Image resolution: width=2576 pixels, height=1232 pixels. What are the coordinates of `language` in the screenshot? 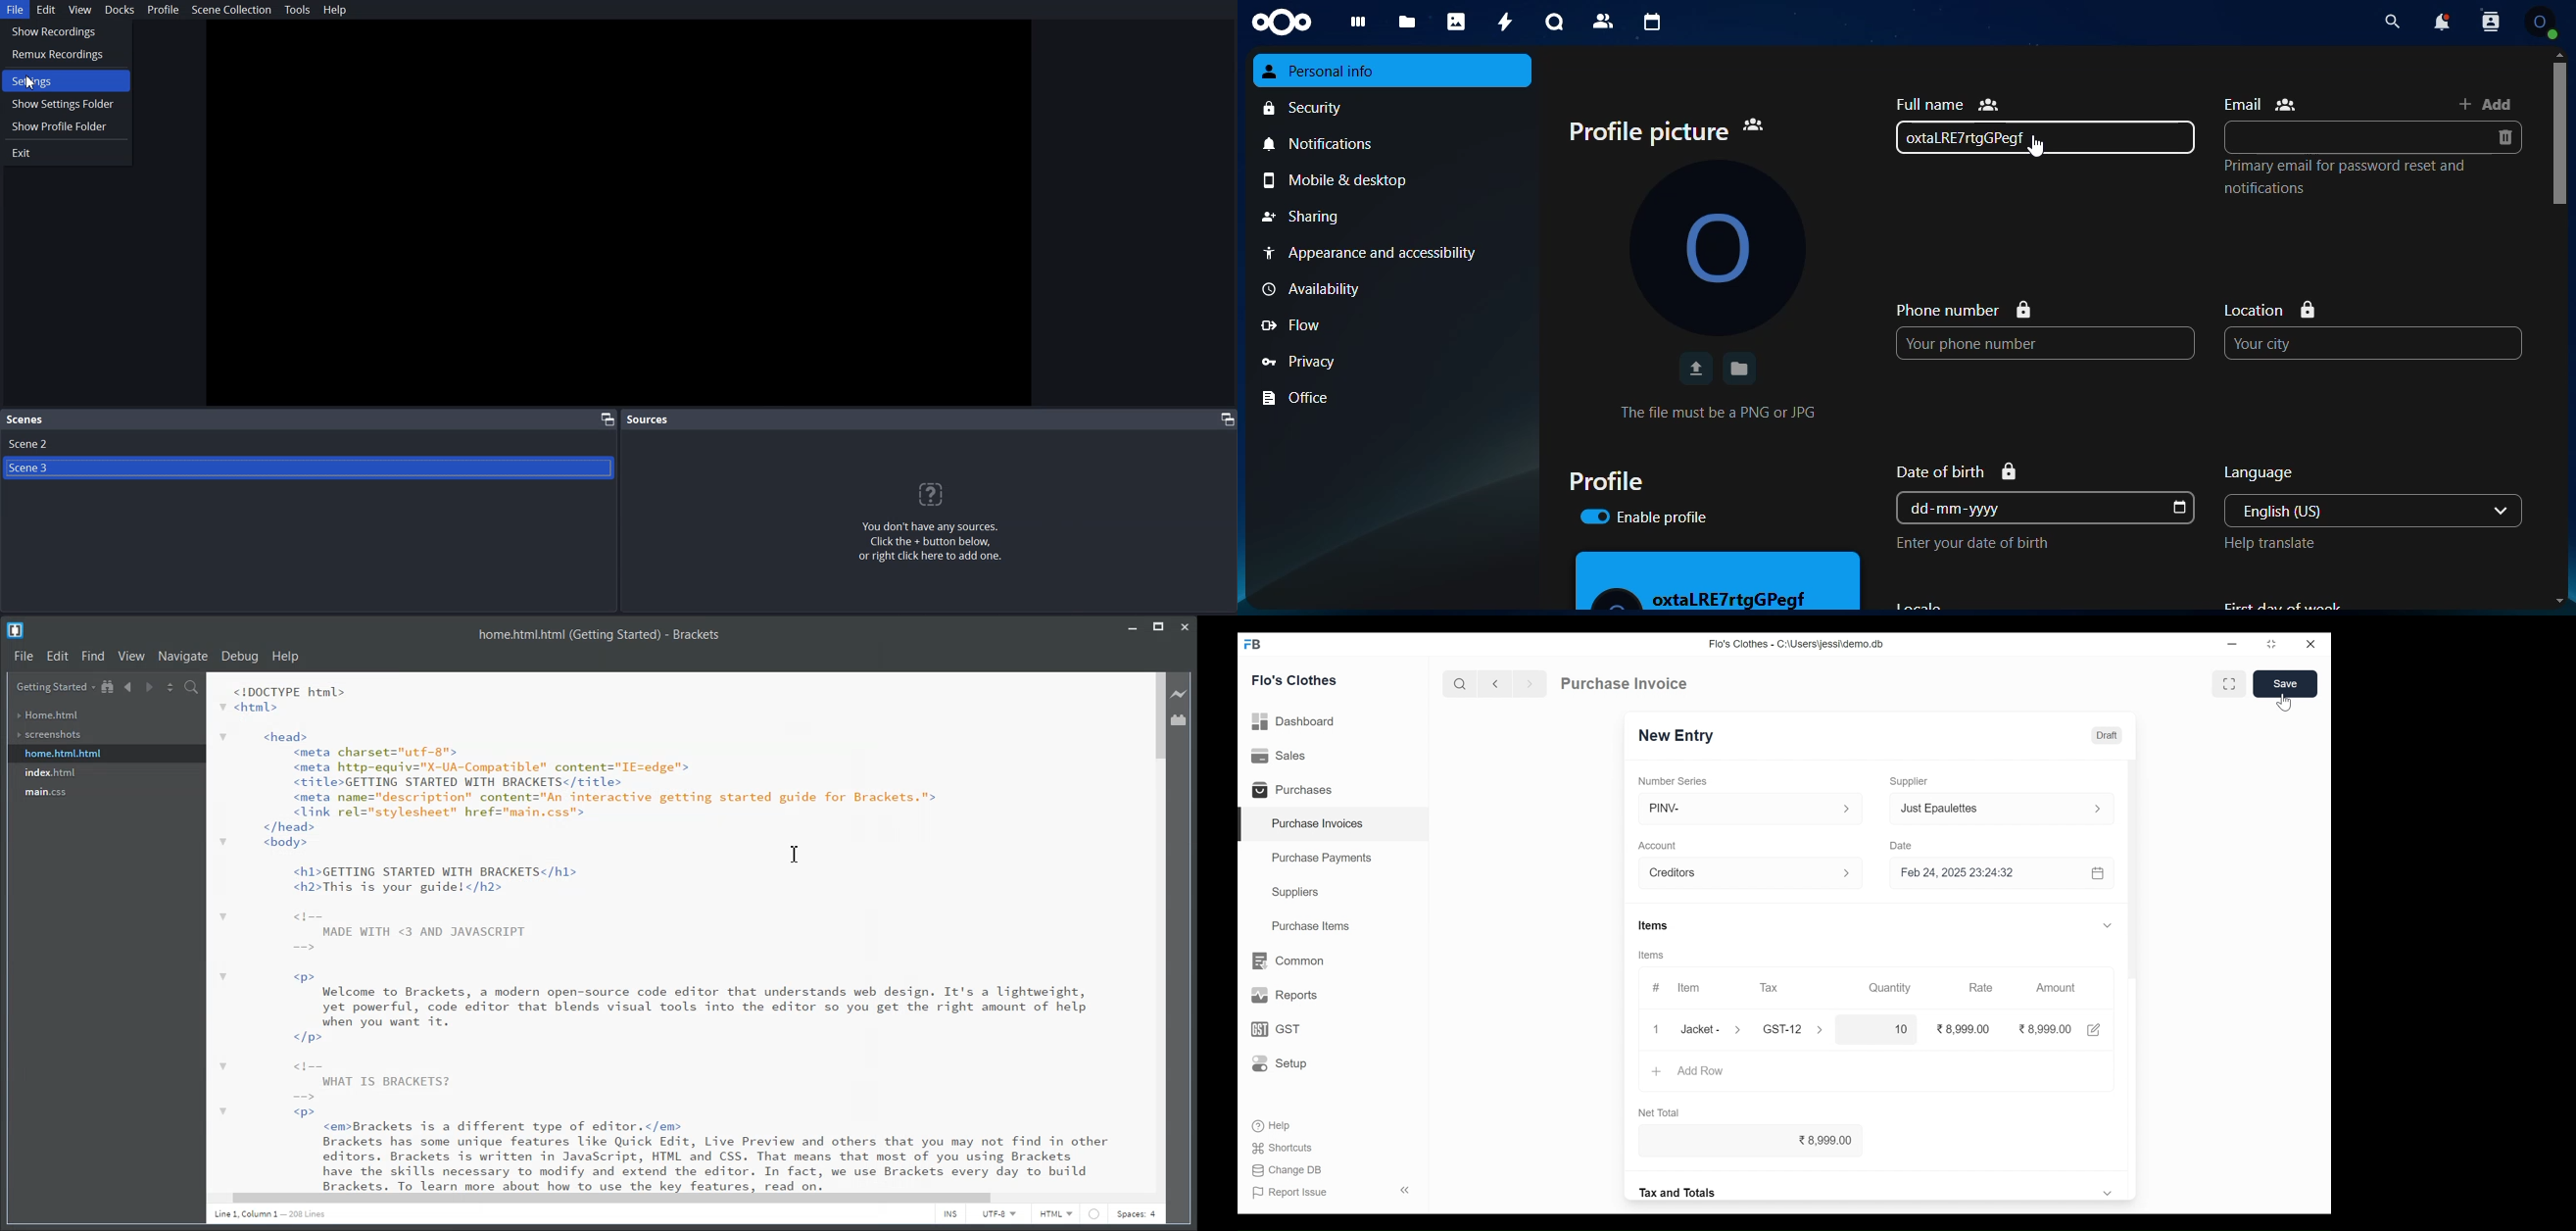 It's located at (2260, 473).